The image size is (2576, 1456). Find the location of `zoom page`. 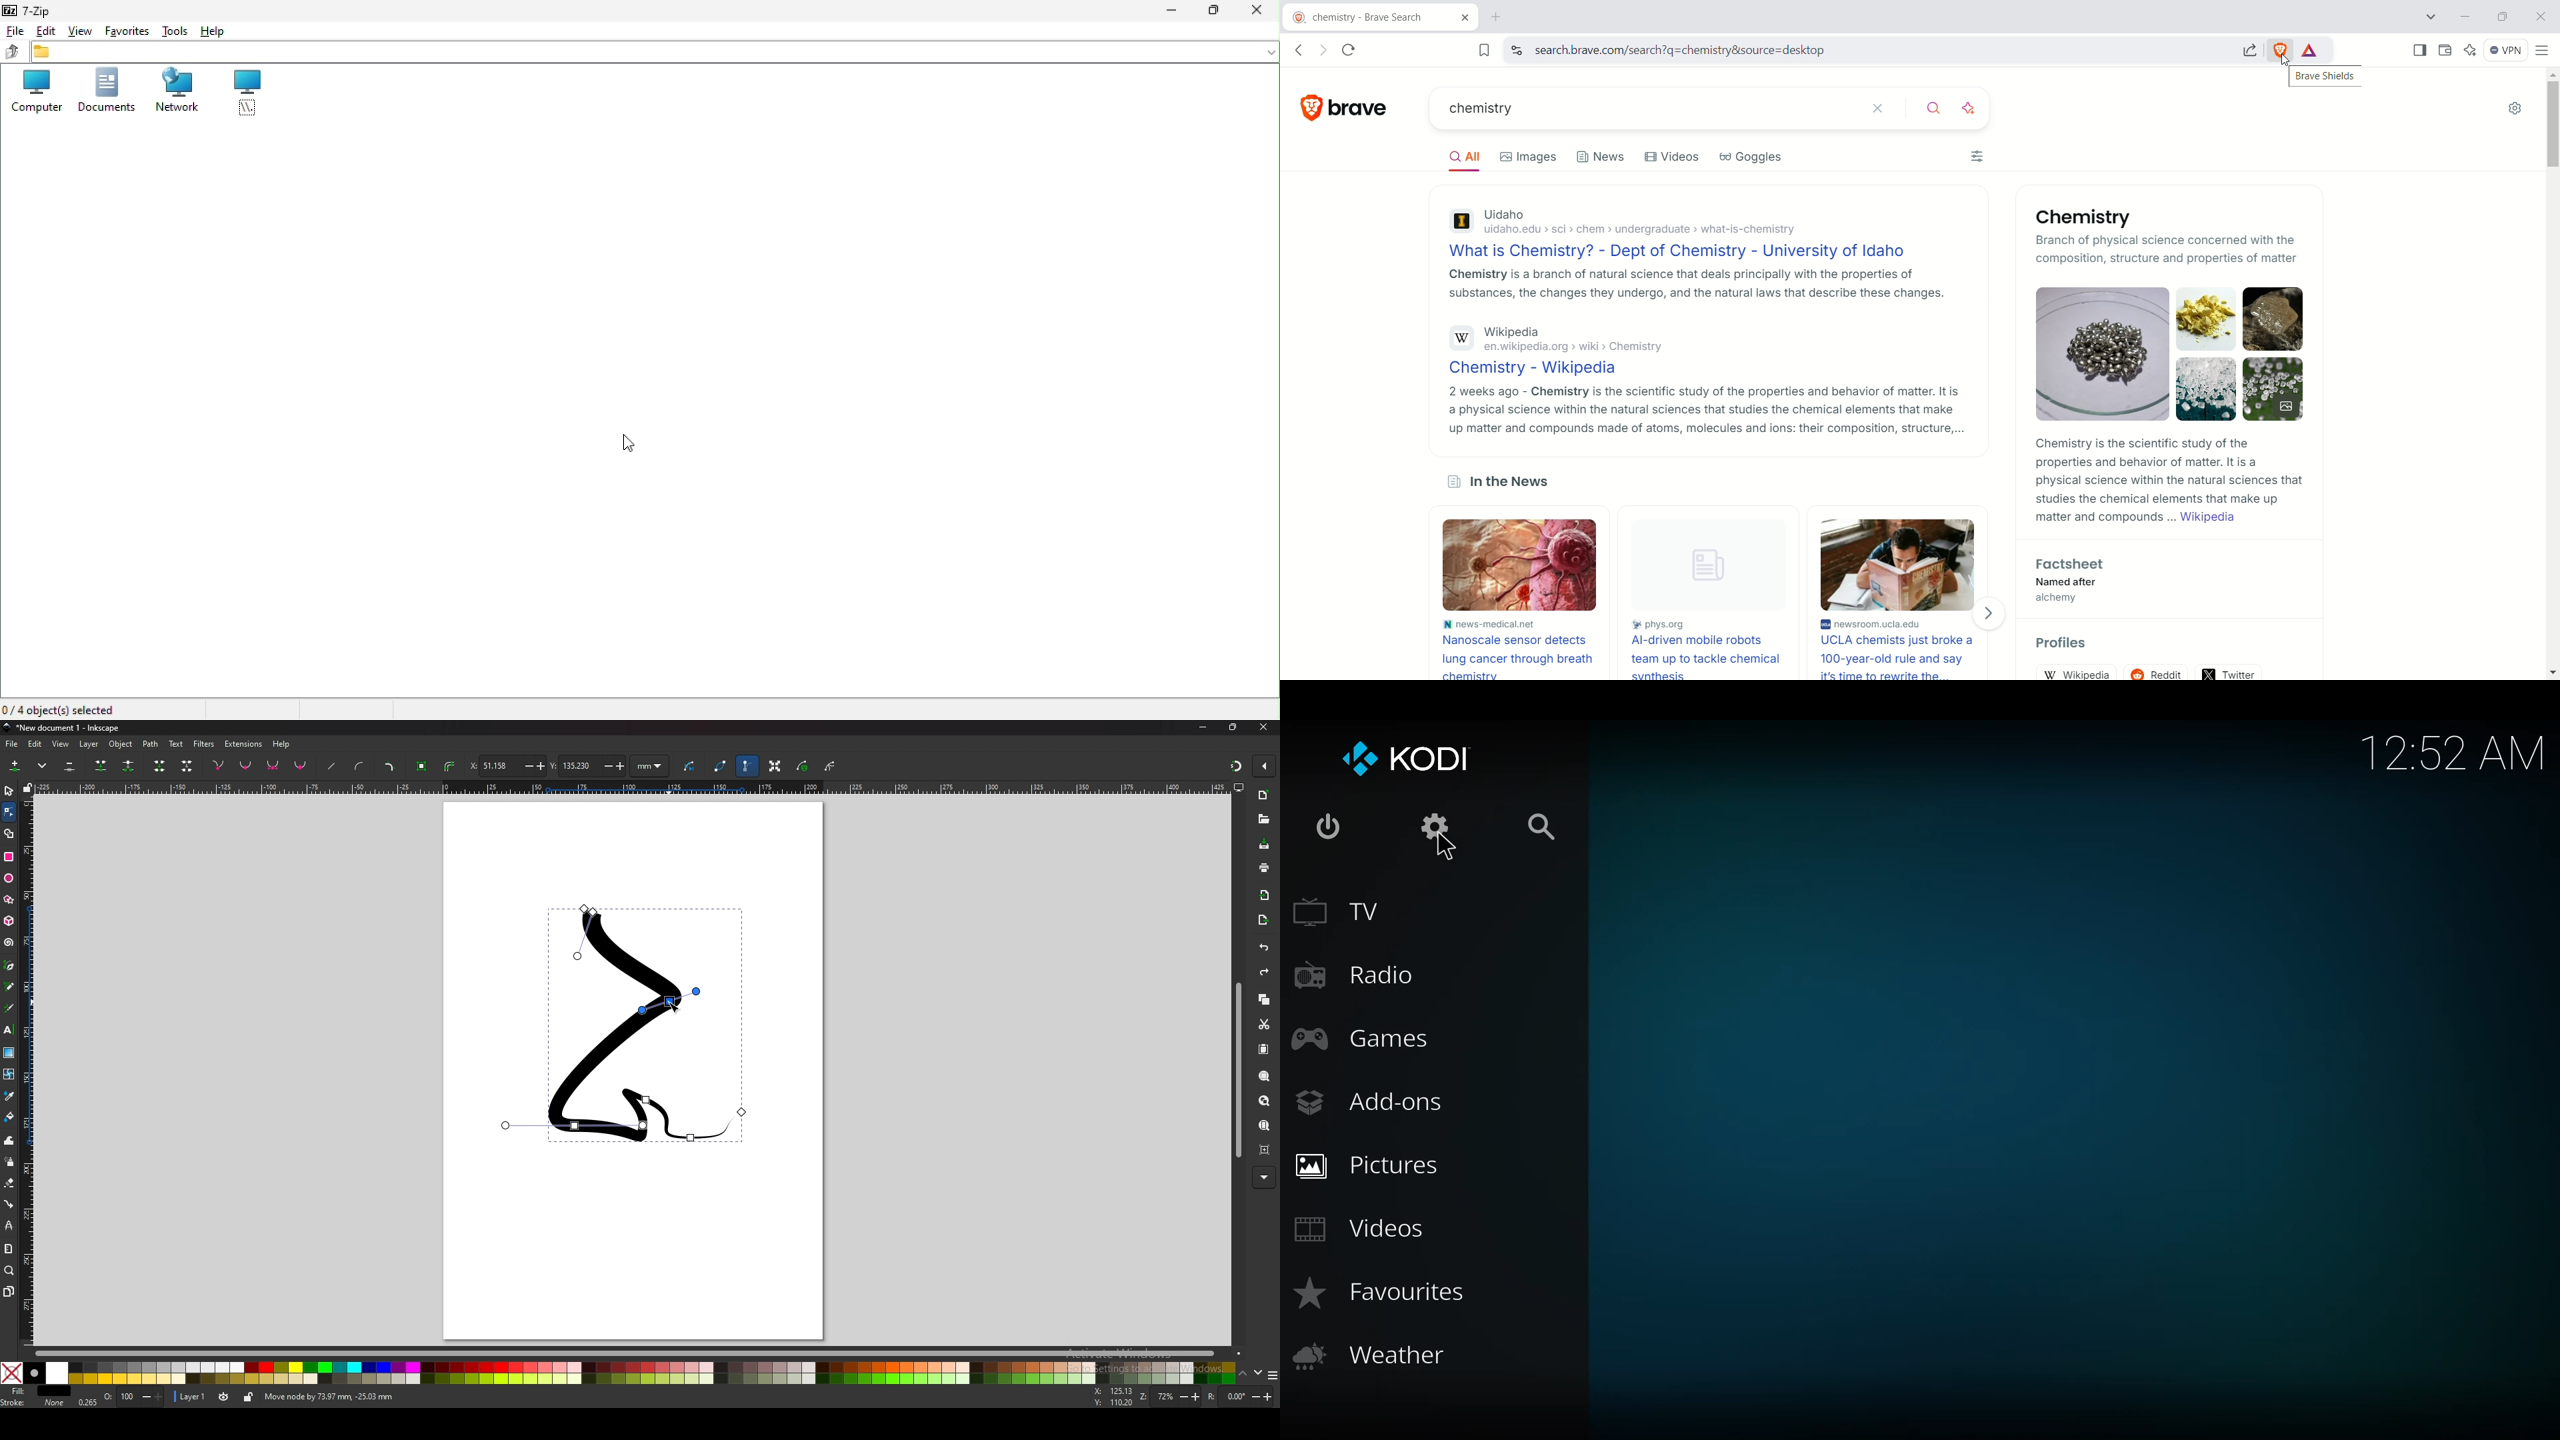

zoom page is located at coordinates (1264, 1125).